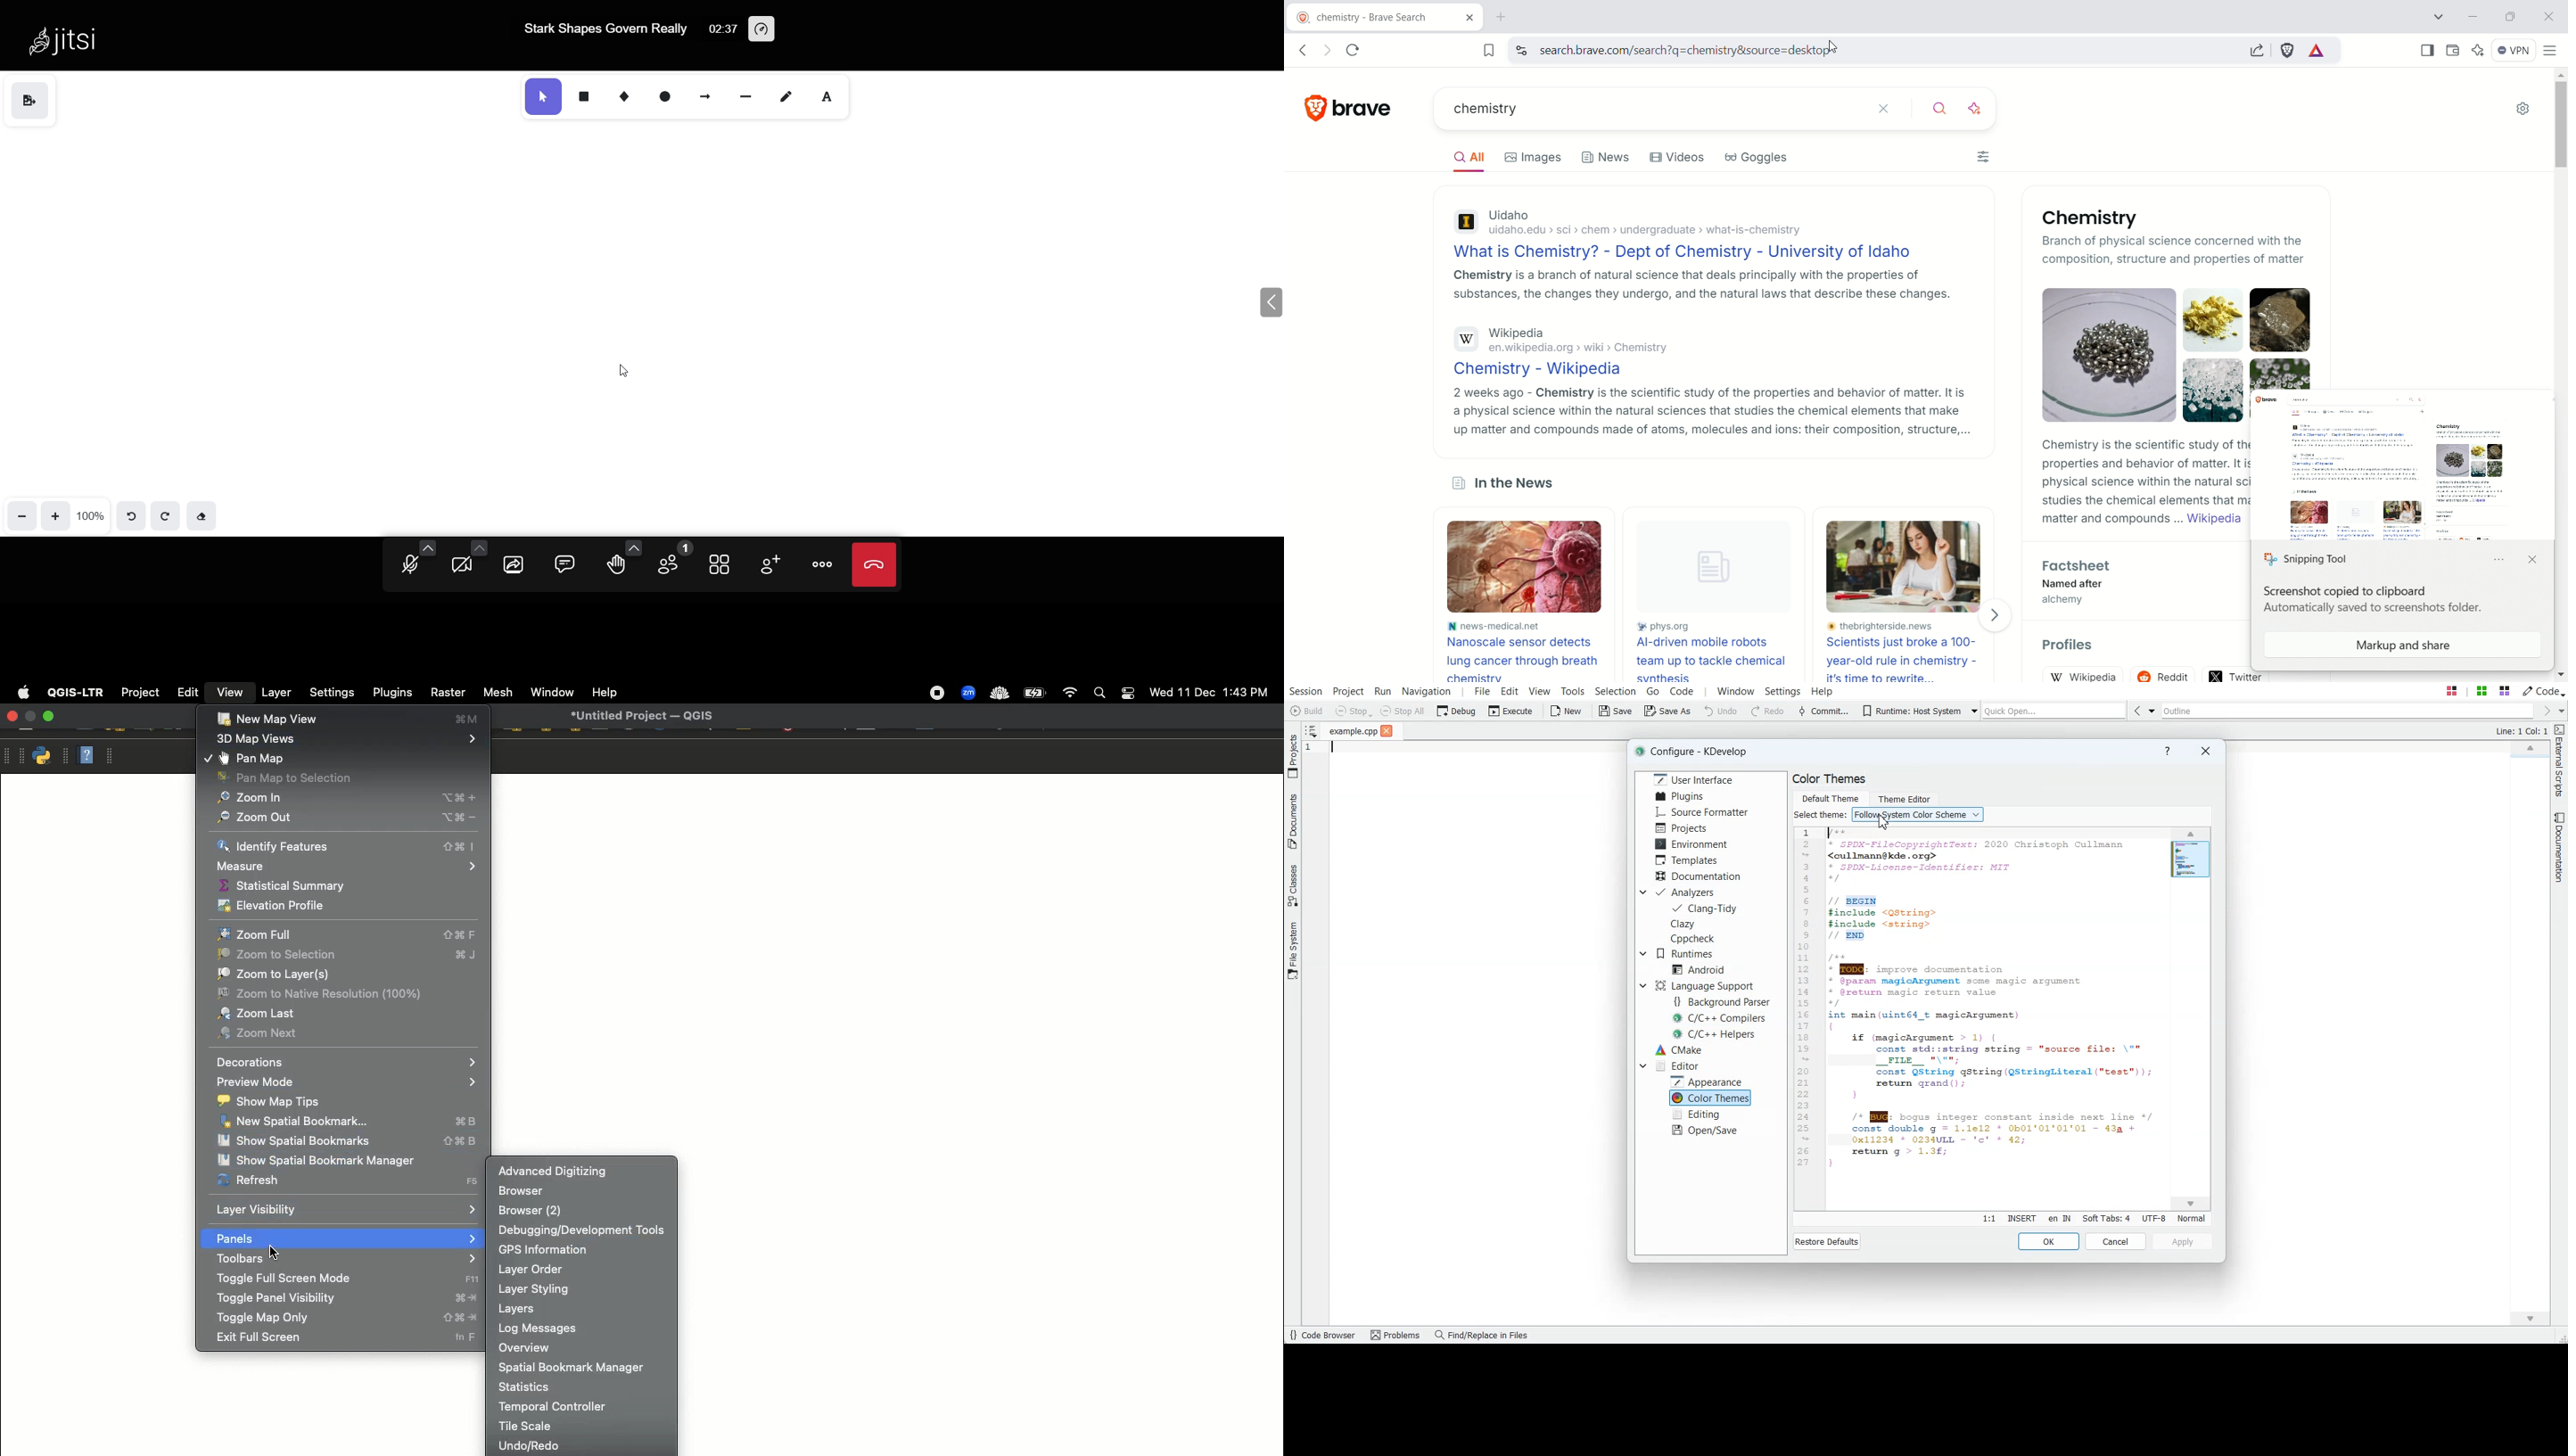 The image size is (2576, 1456). I want to click on Edit, so click(188, 692).